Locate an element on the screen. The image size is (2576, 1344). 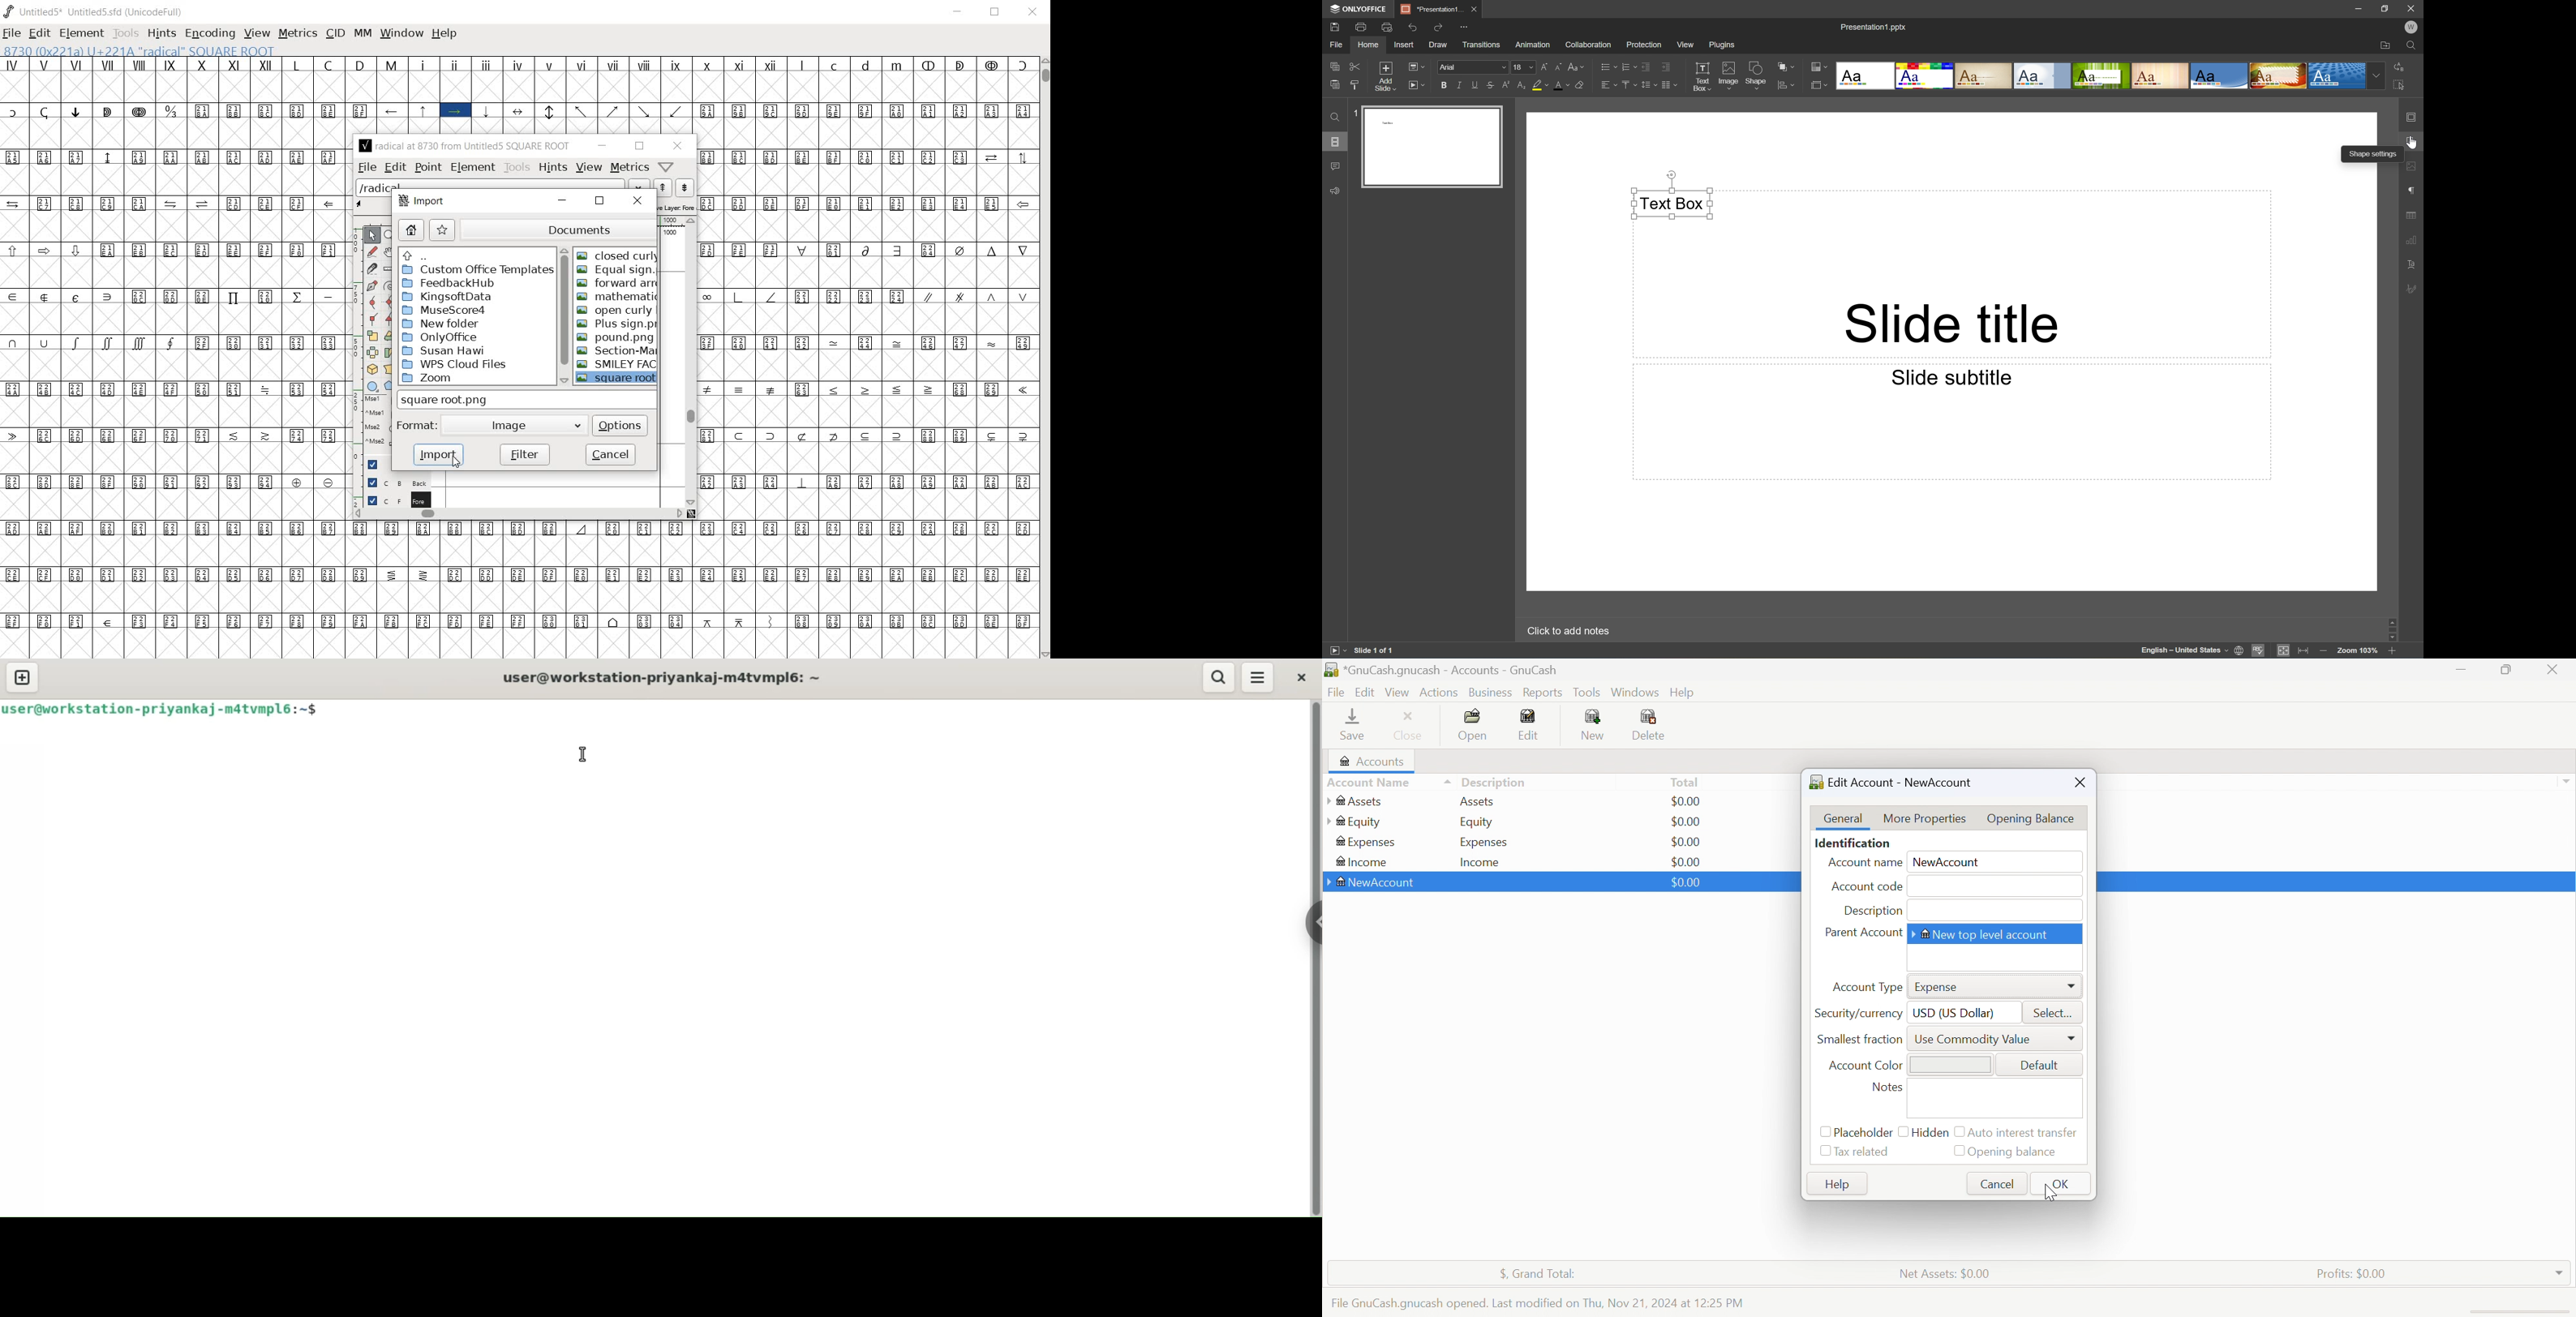
Select Slide size is located at coordinates (1818, 85).